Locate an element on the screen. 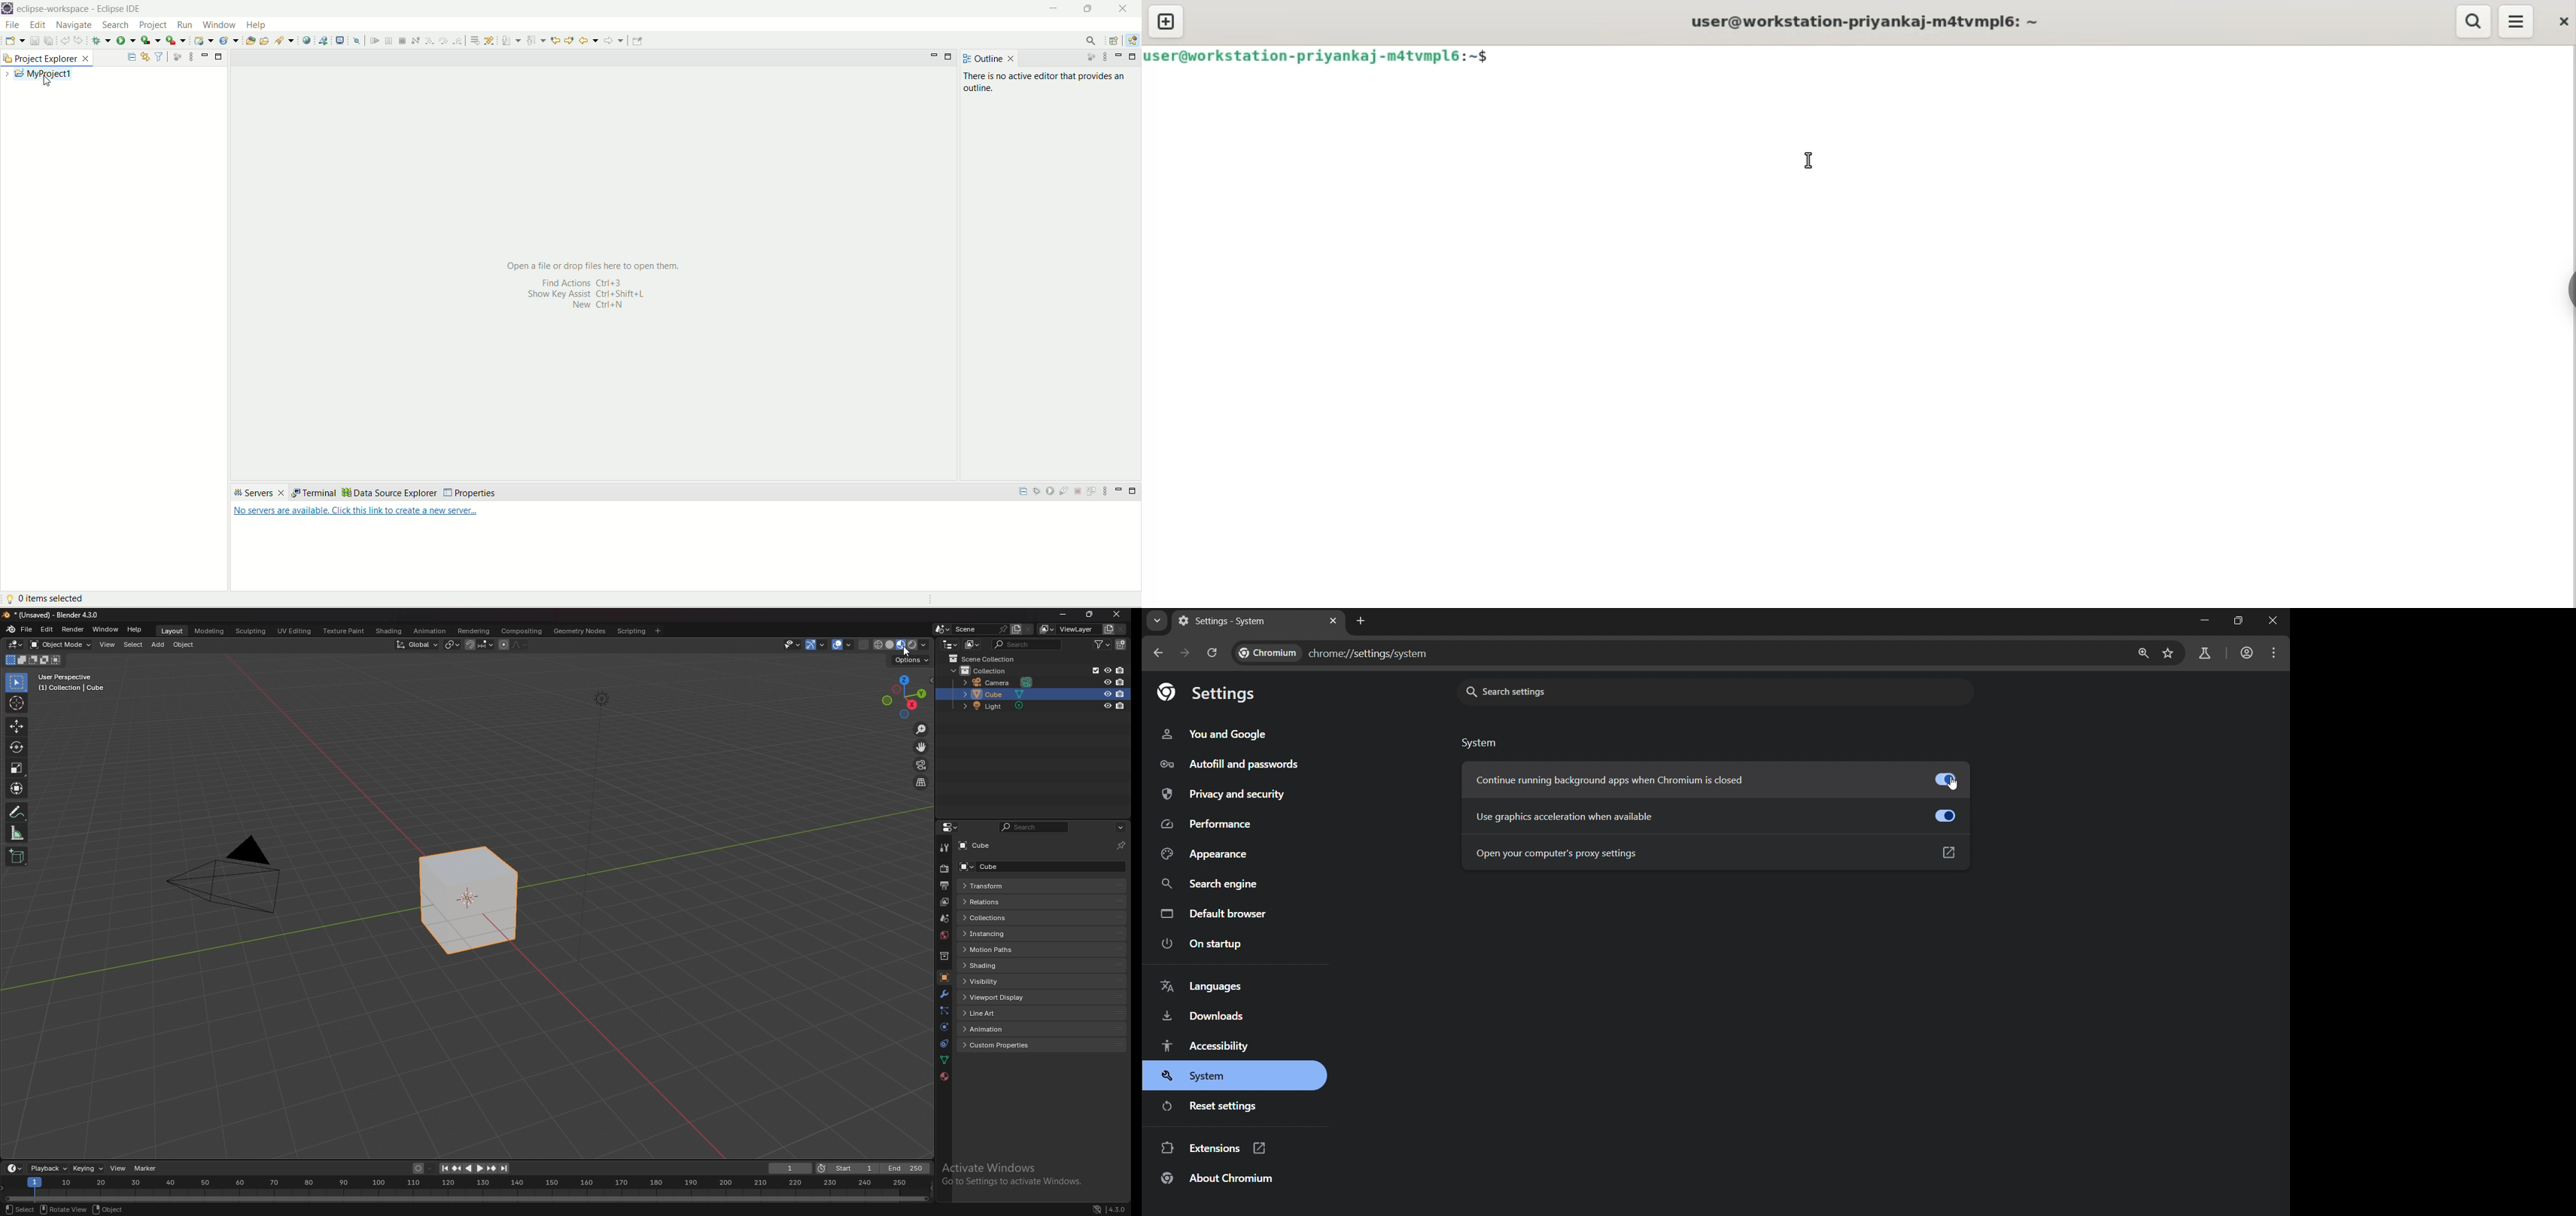 Image resolution: width=2576 pixels, height=1232 pixels. collapse all is located at coordinates (1024, 494).